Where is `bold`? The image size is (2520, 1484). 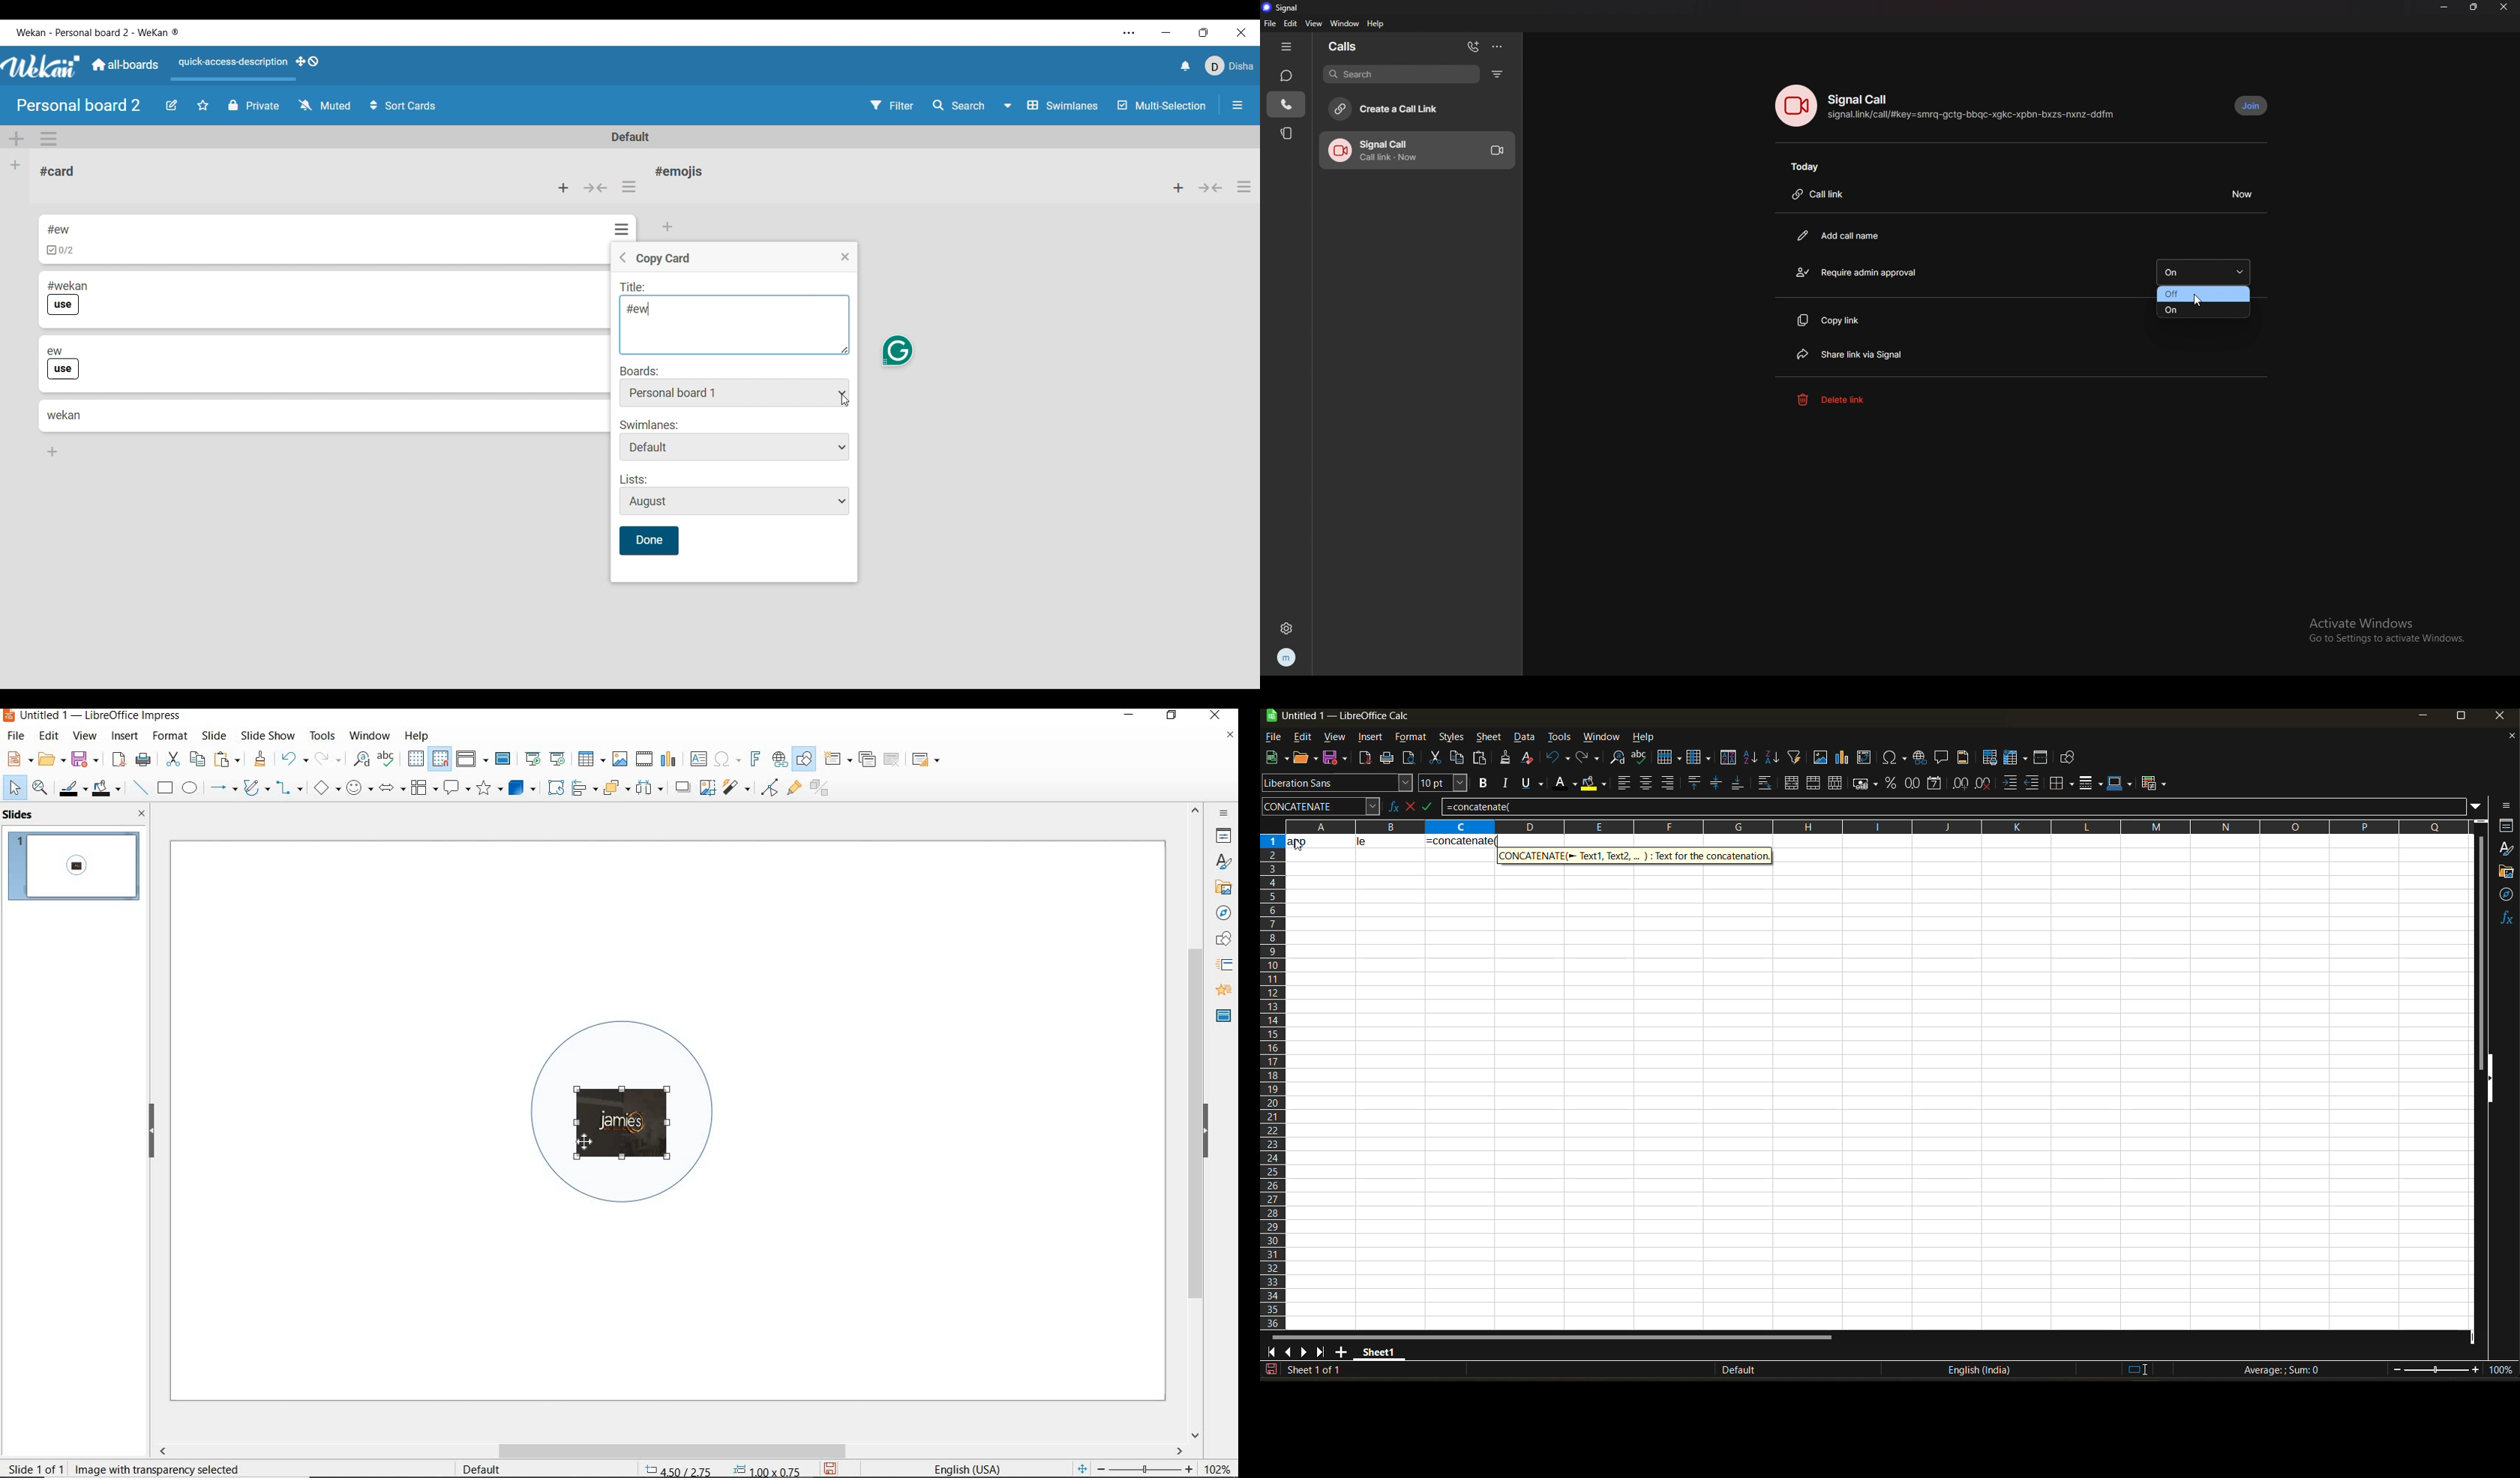
bold is located at coordinates (1481, 783).